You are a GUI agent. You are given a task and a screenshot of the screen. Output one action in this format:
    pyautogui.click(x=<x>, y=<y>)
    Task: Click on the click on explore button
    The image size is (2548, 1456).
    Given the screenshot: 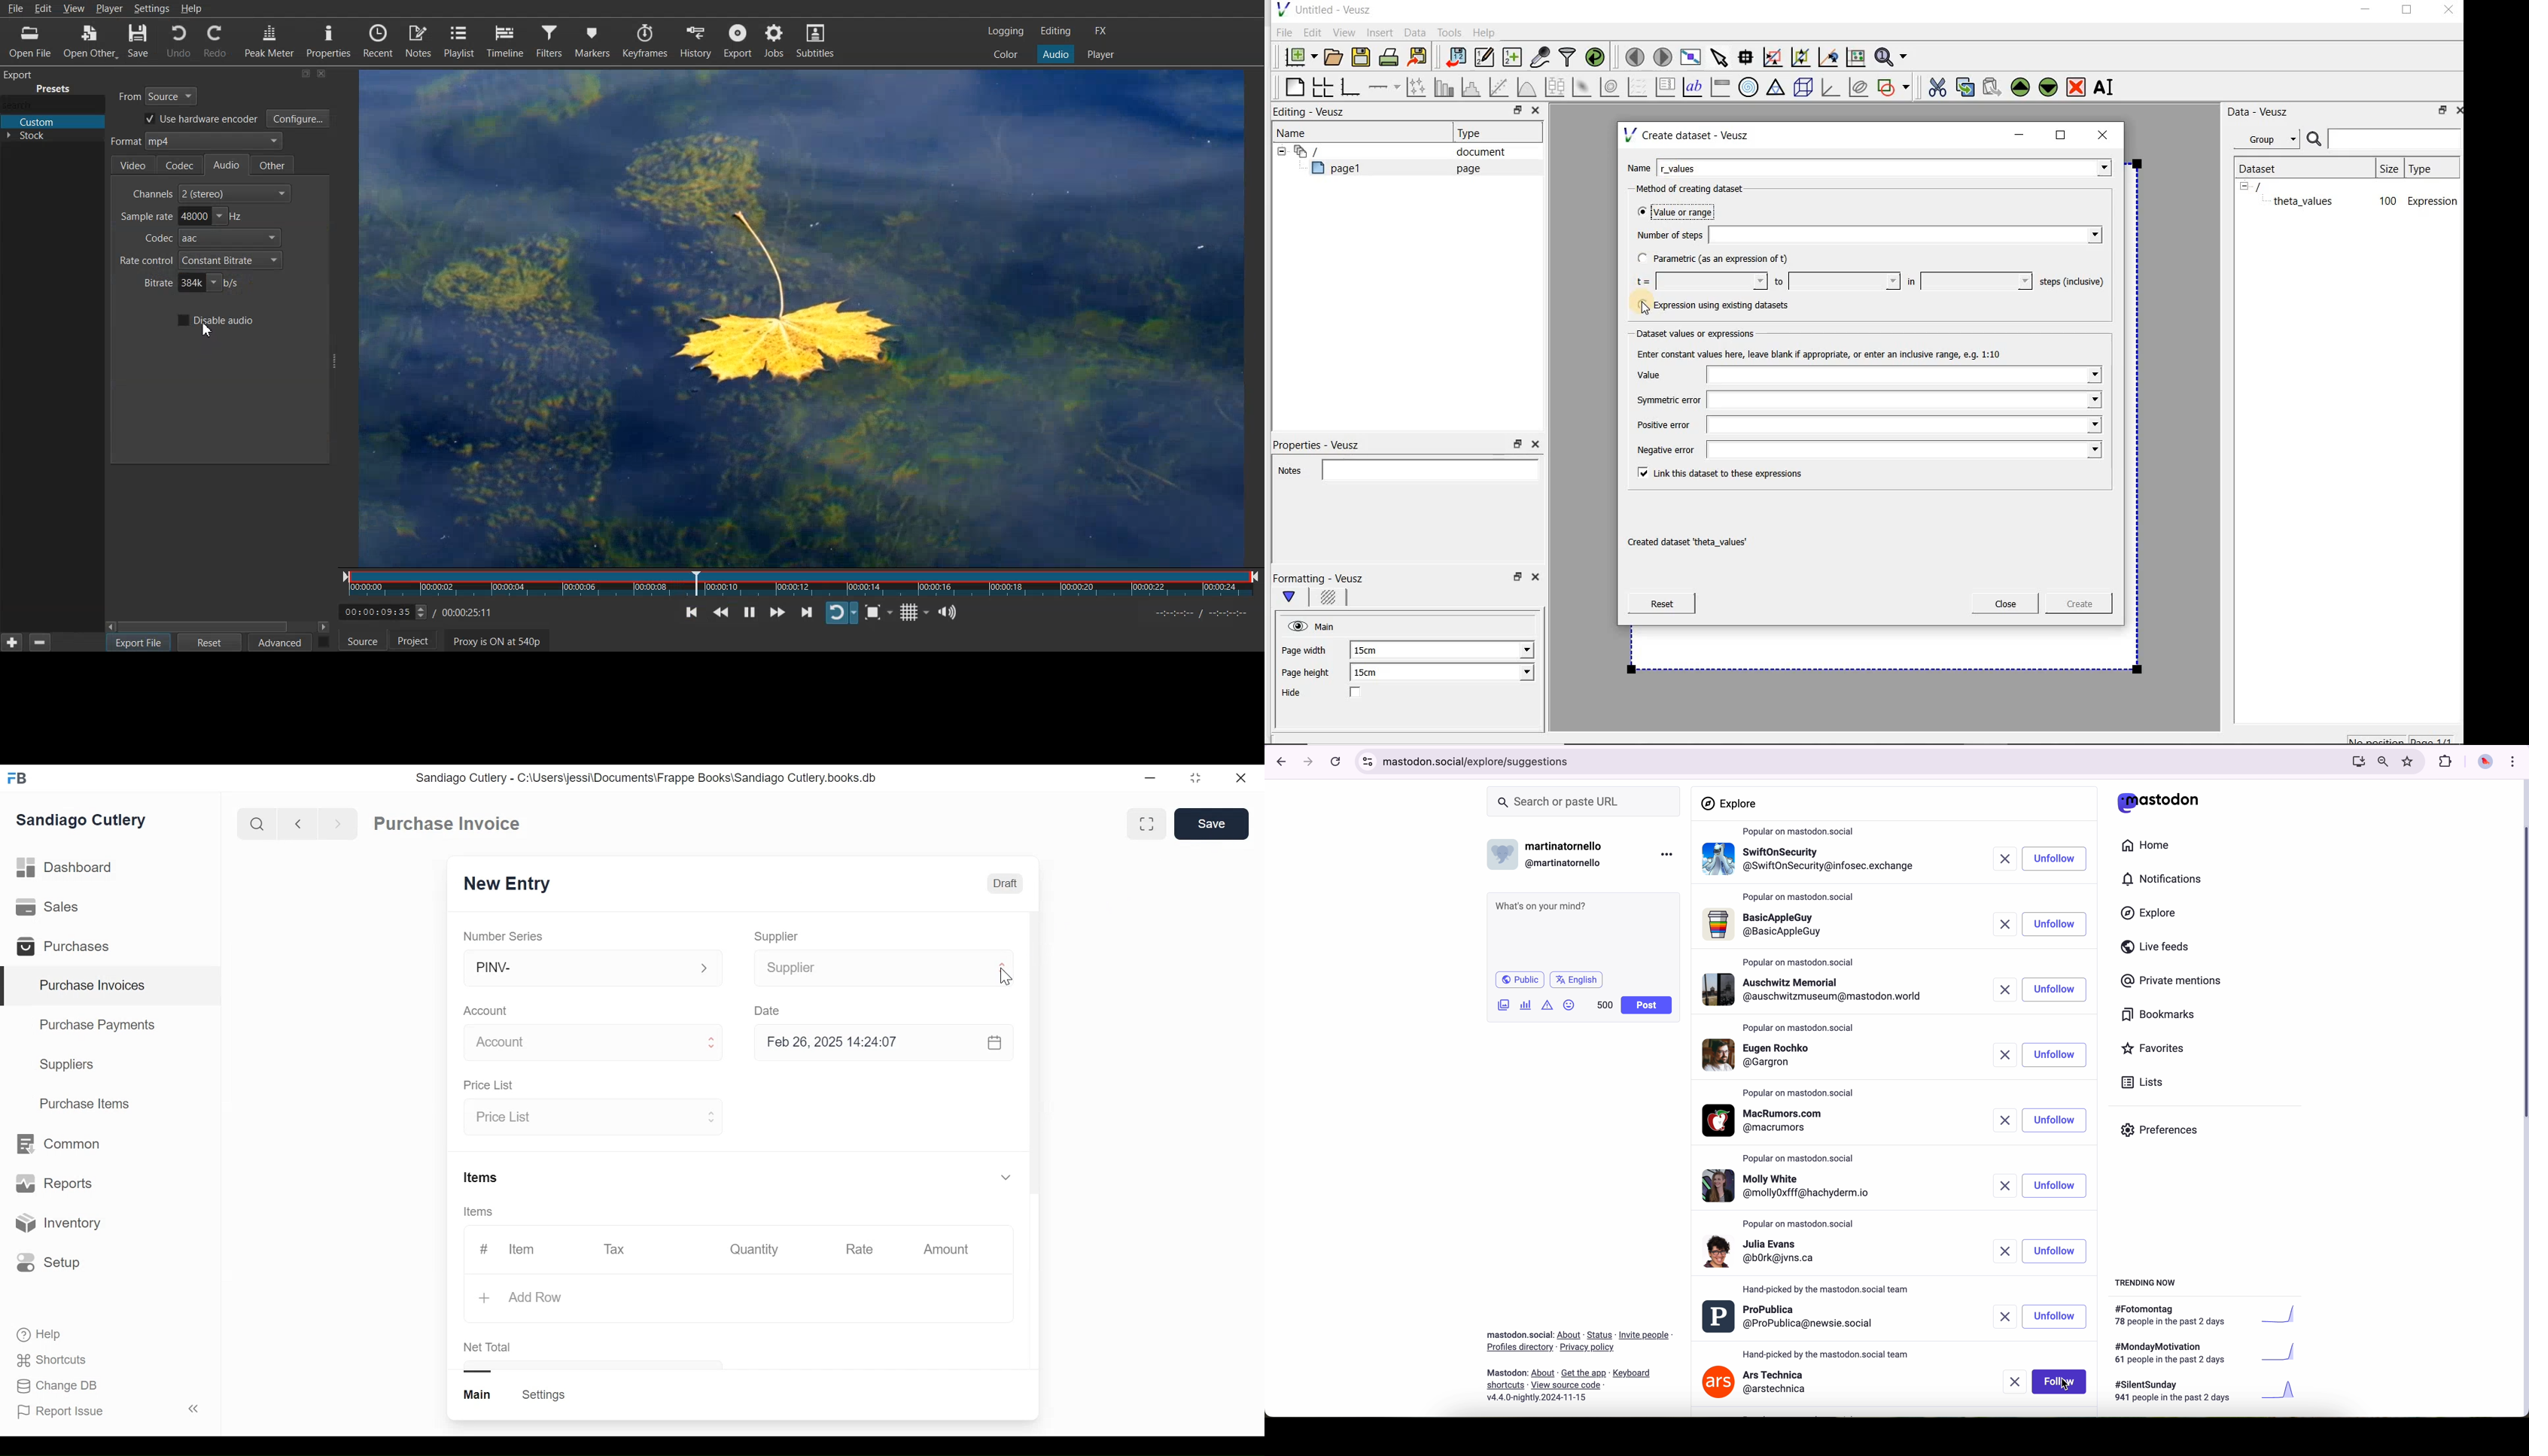 What is the action you would take?
    pyautogui.click(x=2151, y=918)
    